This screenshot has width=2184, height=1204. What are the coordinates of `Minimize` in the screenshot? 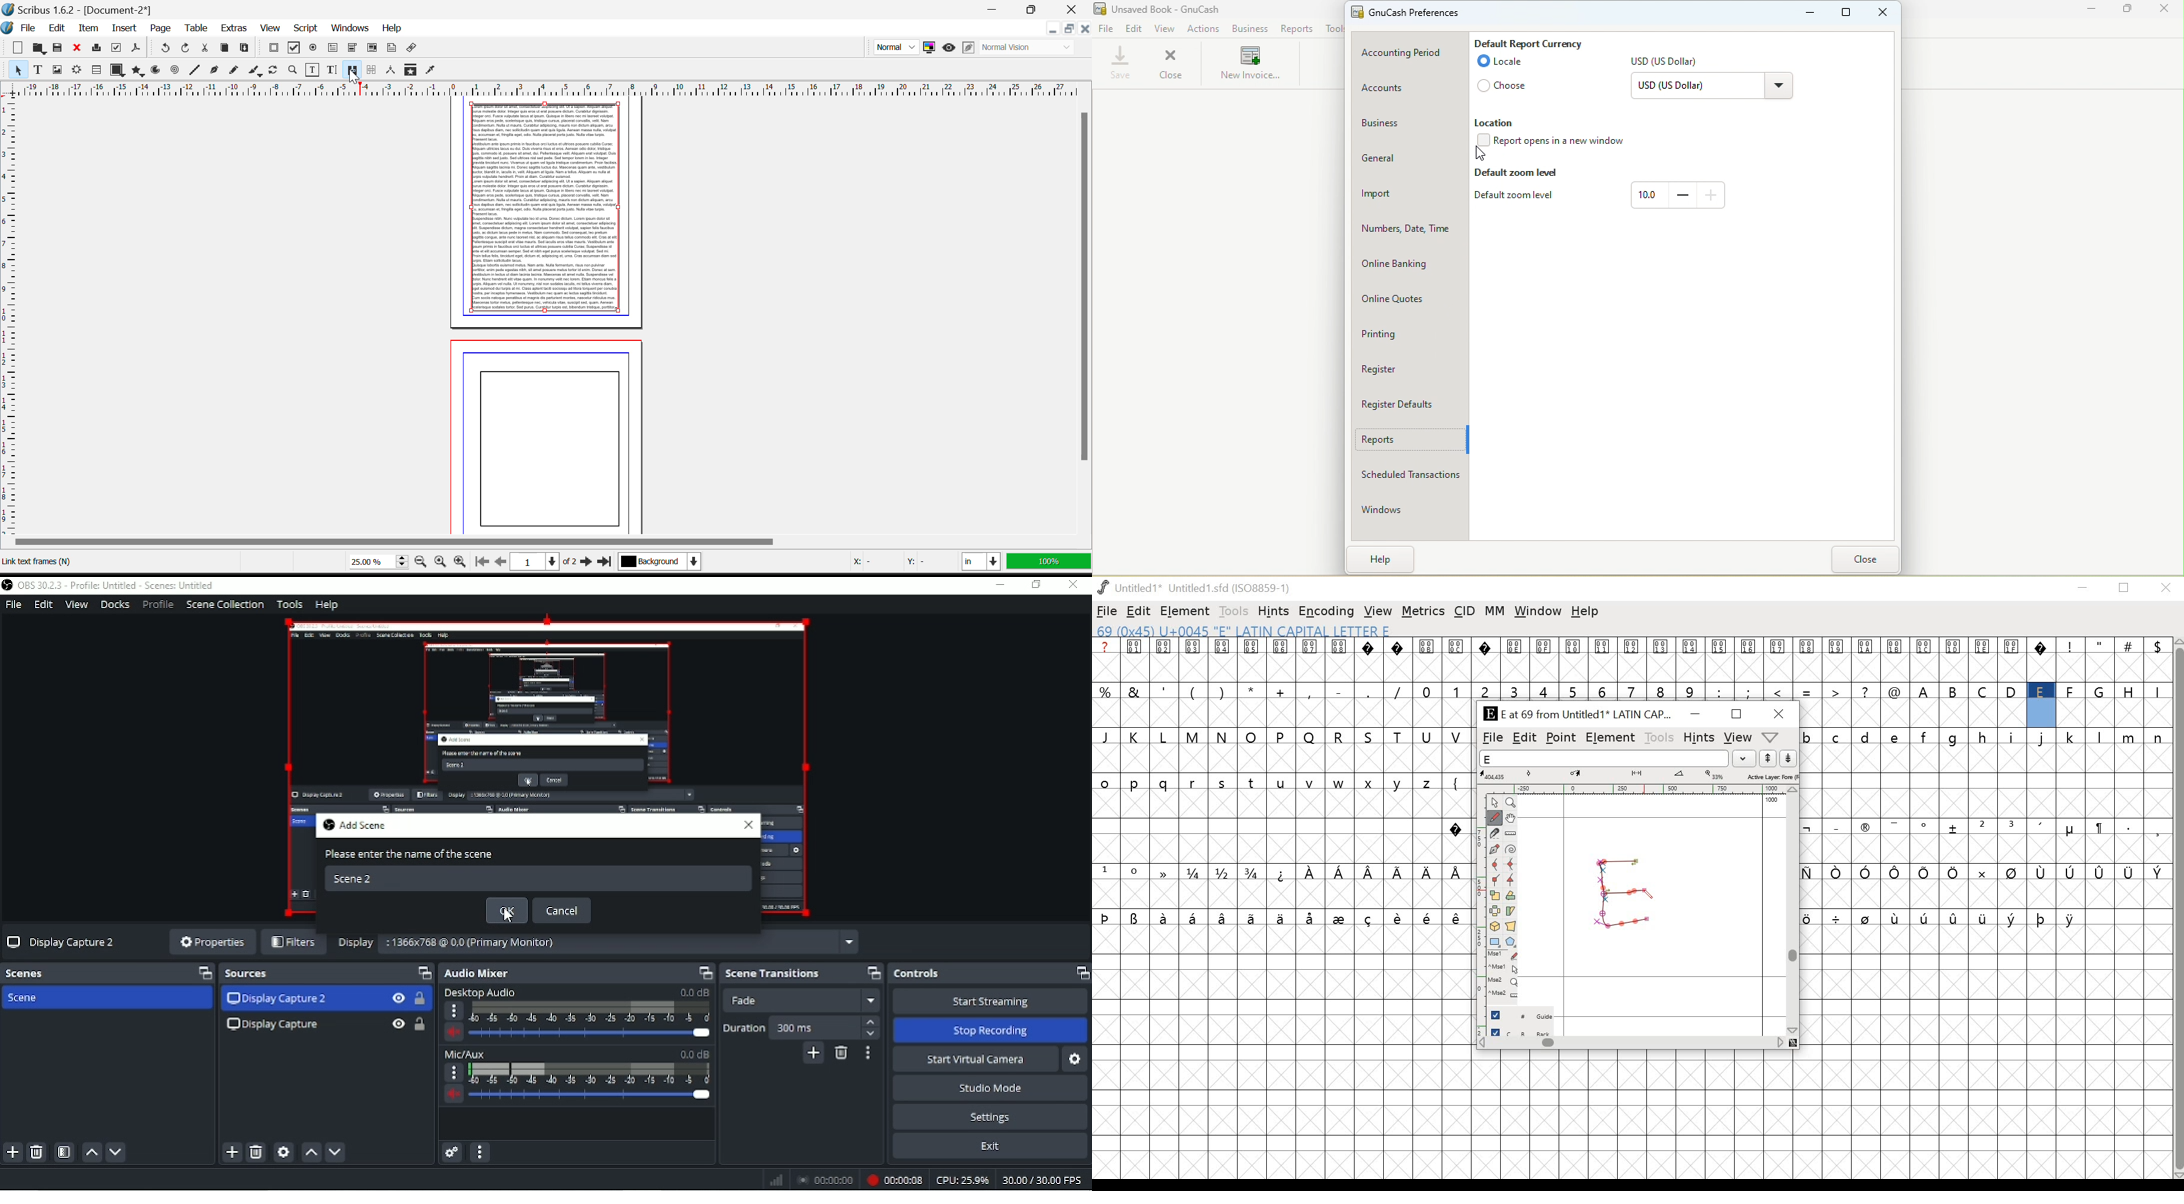 It's located at (999, 584).